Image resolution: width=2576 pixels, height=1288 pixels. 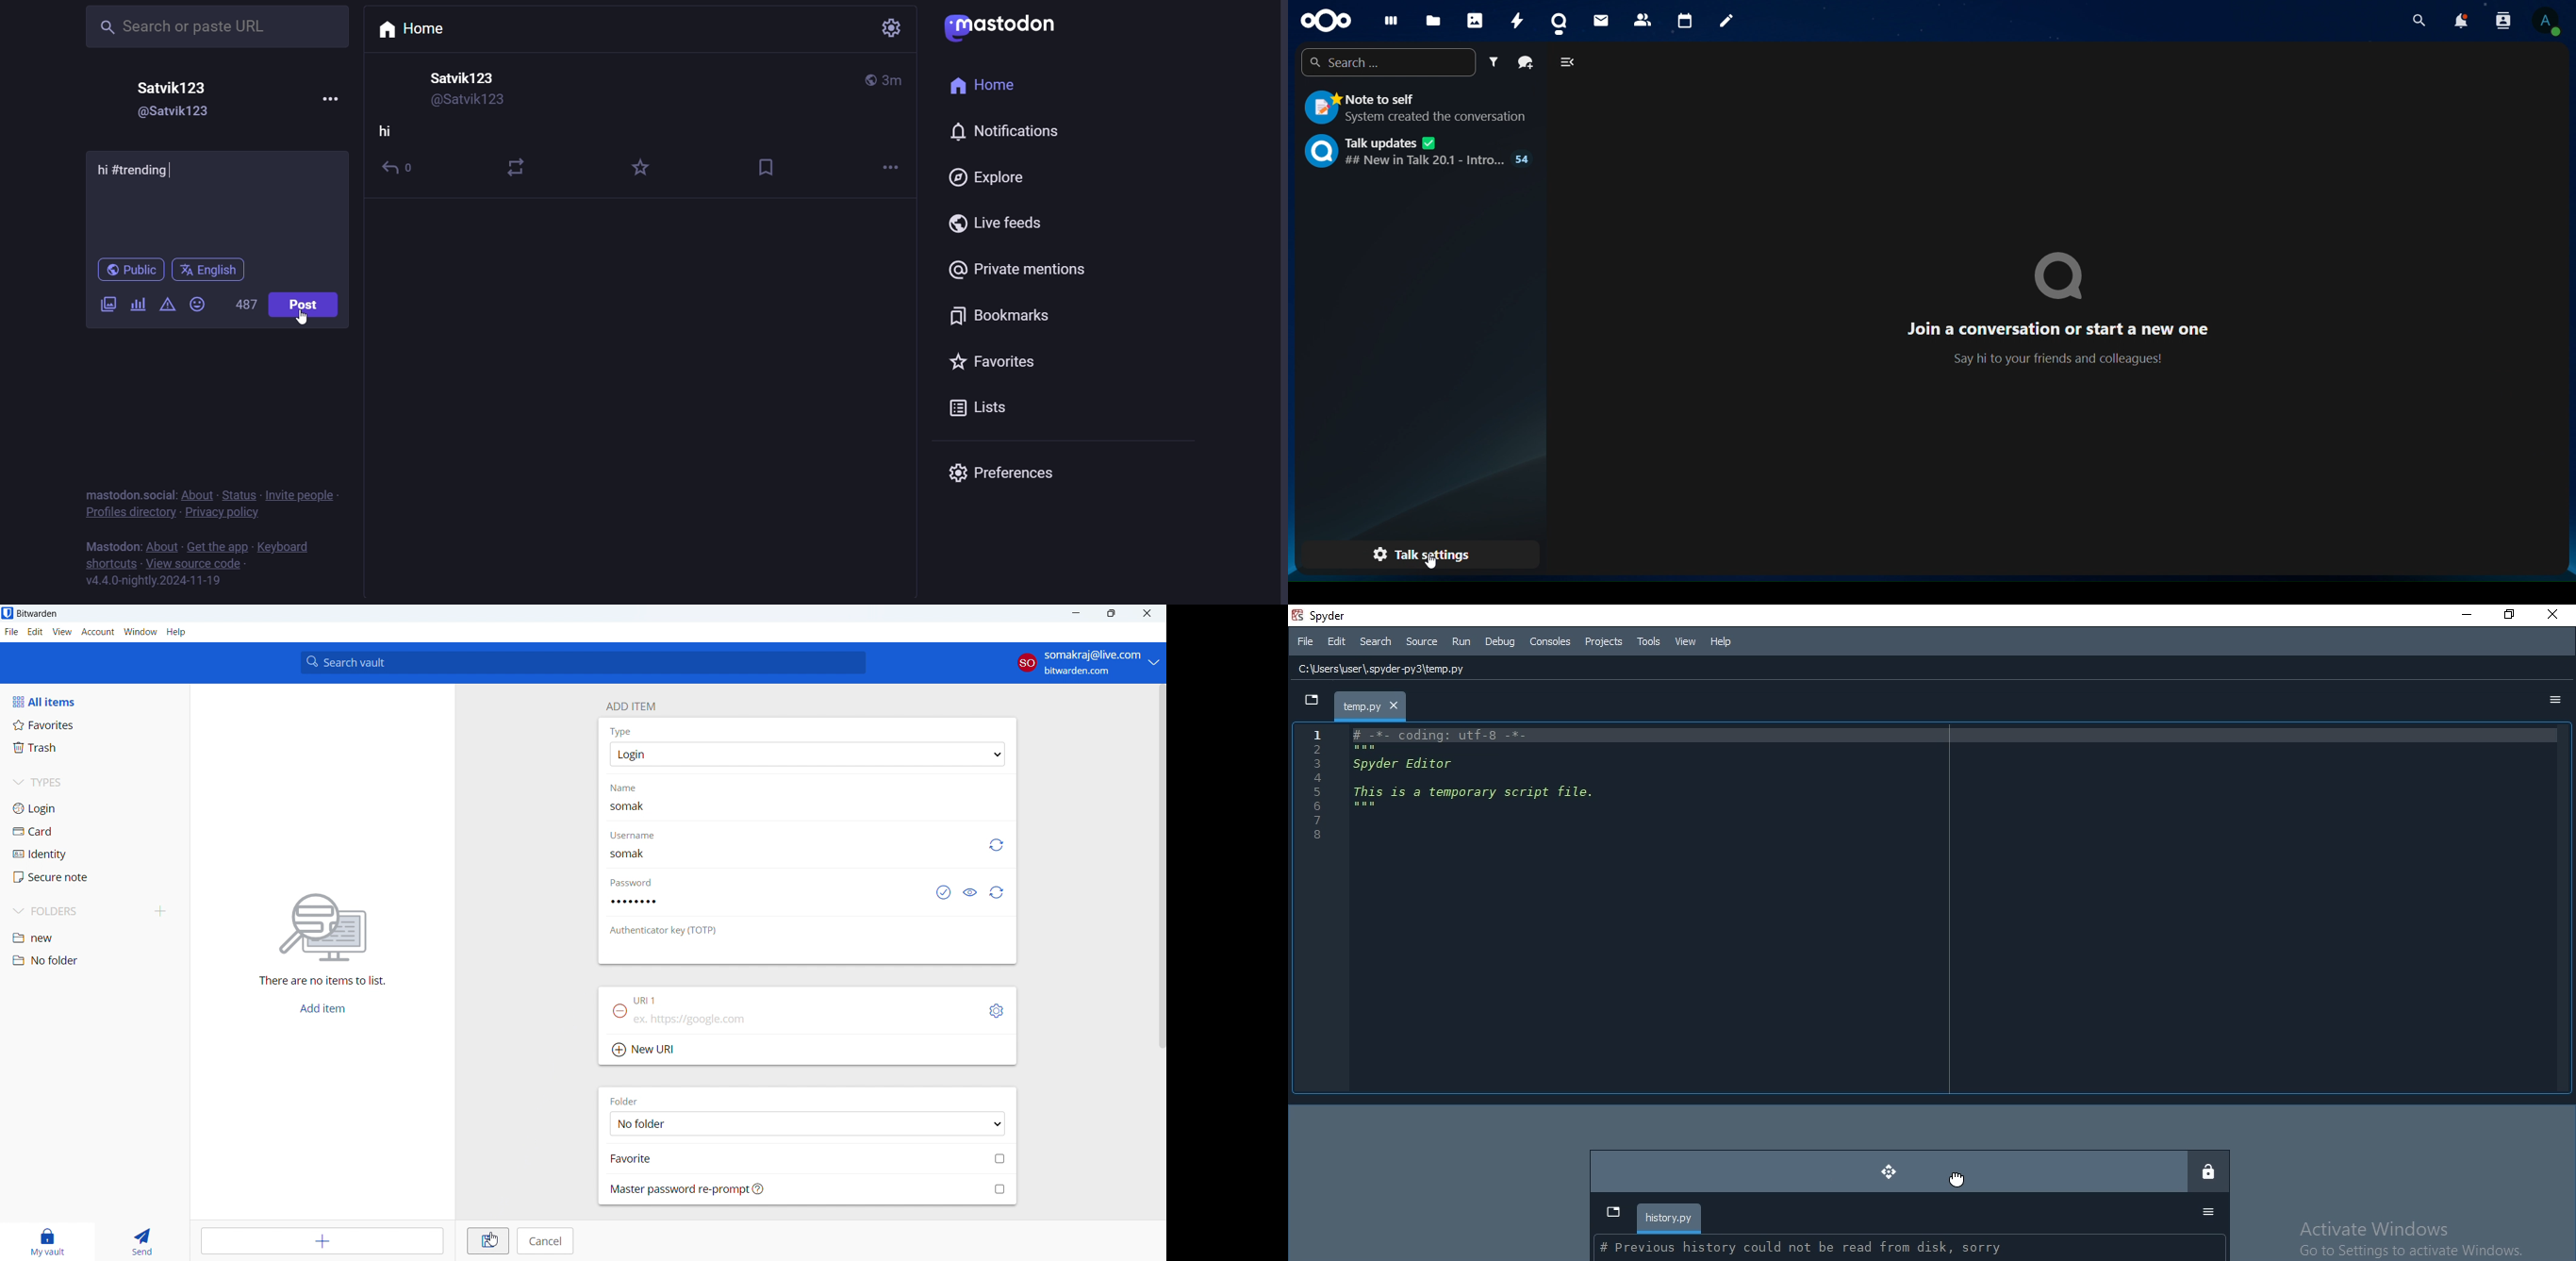 I want to click on Help, so click(x=1722, y=641).